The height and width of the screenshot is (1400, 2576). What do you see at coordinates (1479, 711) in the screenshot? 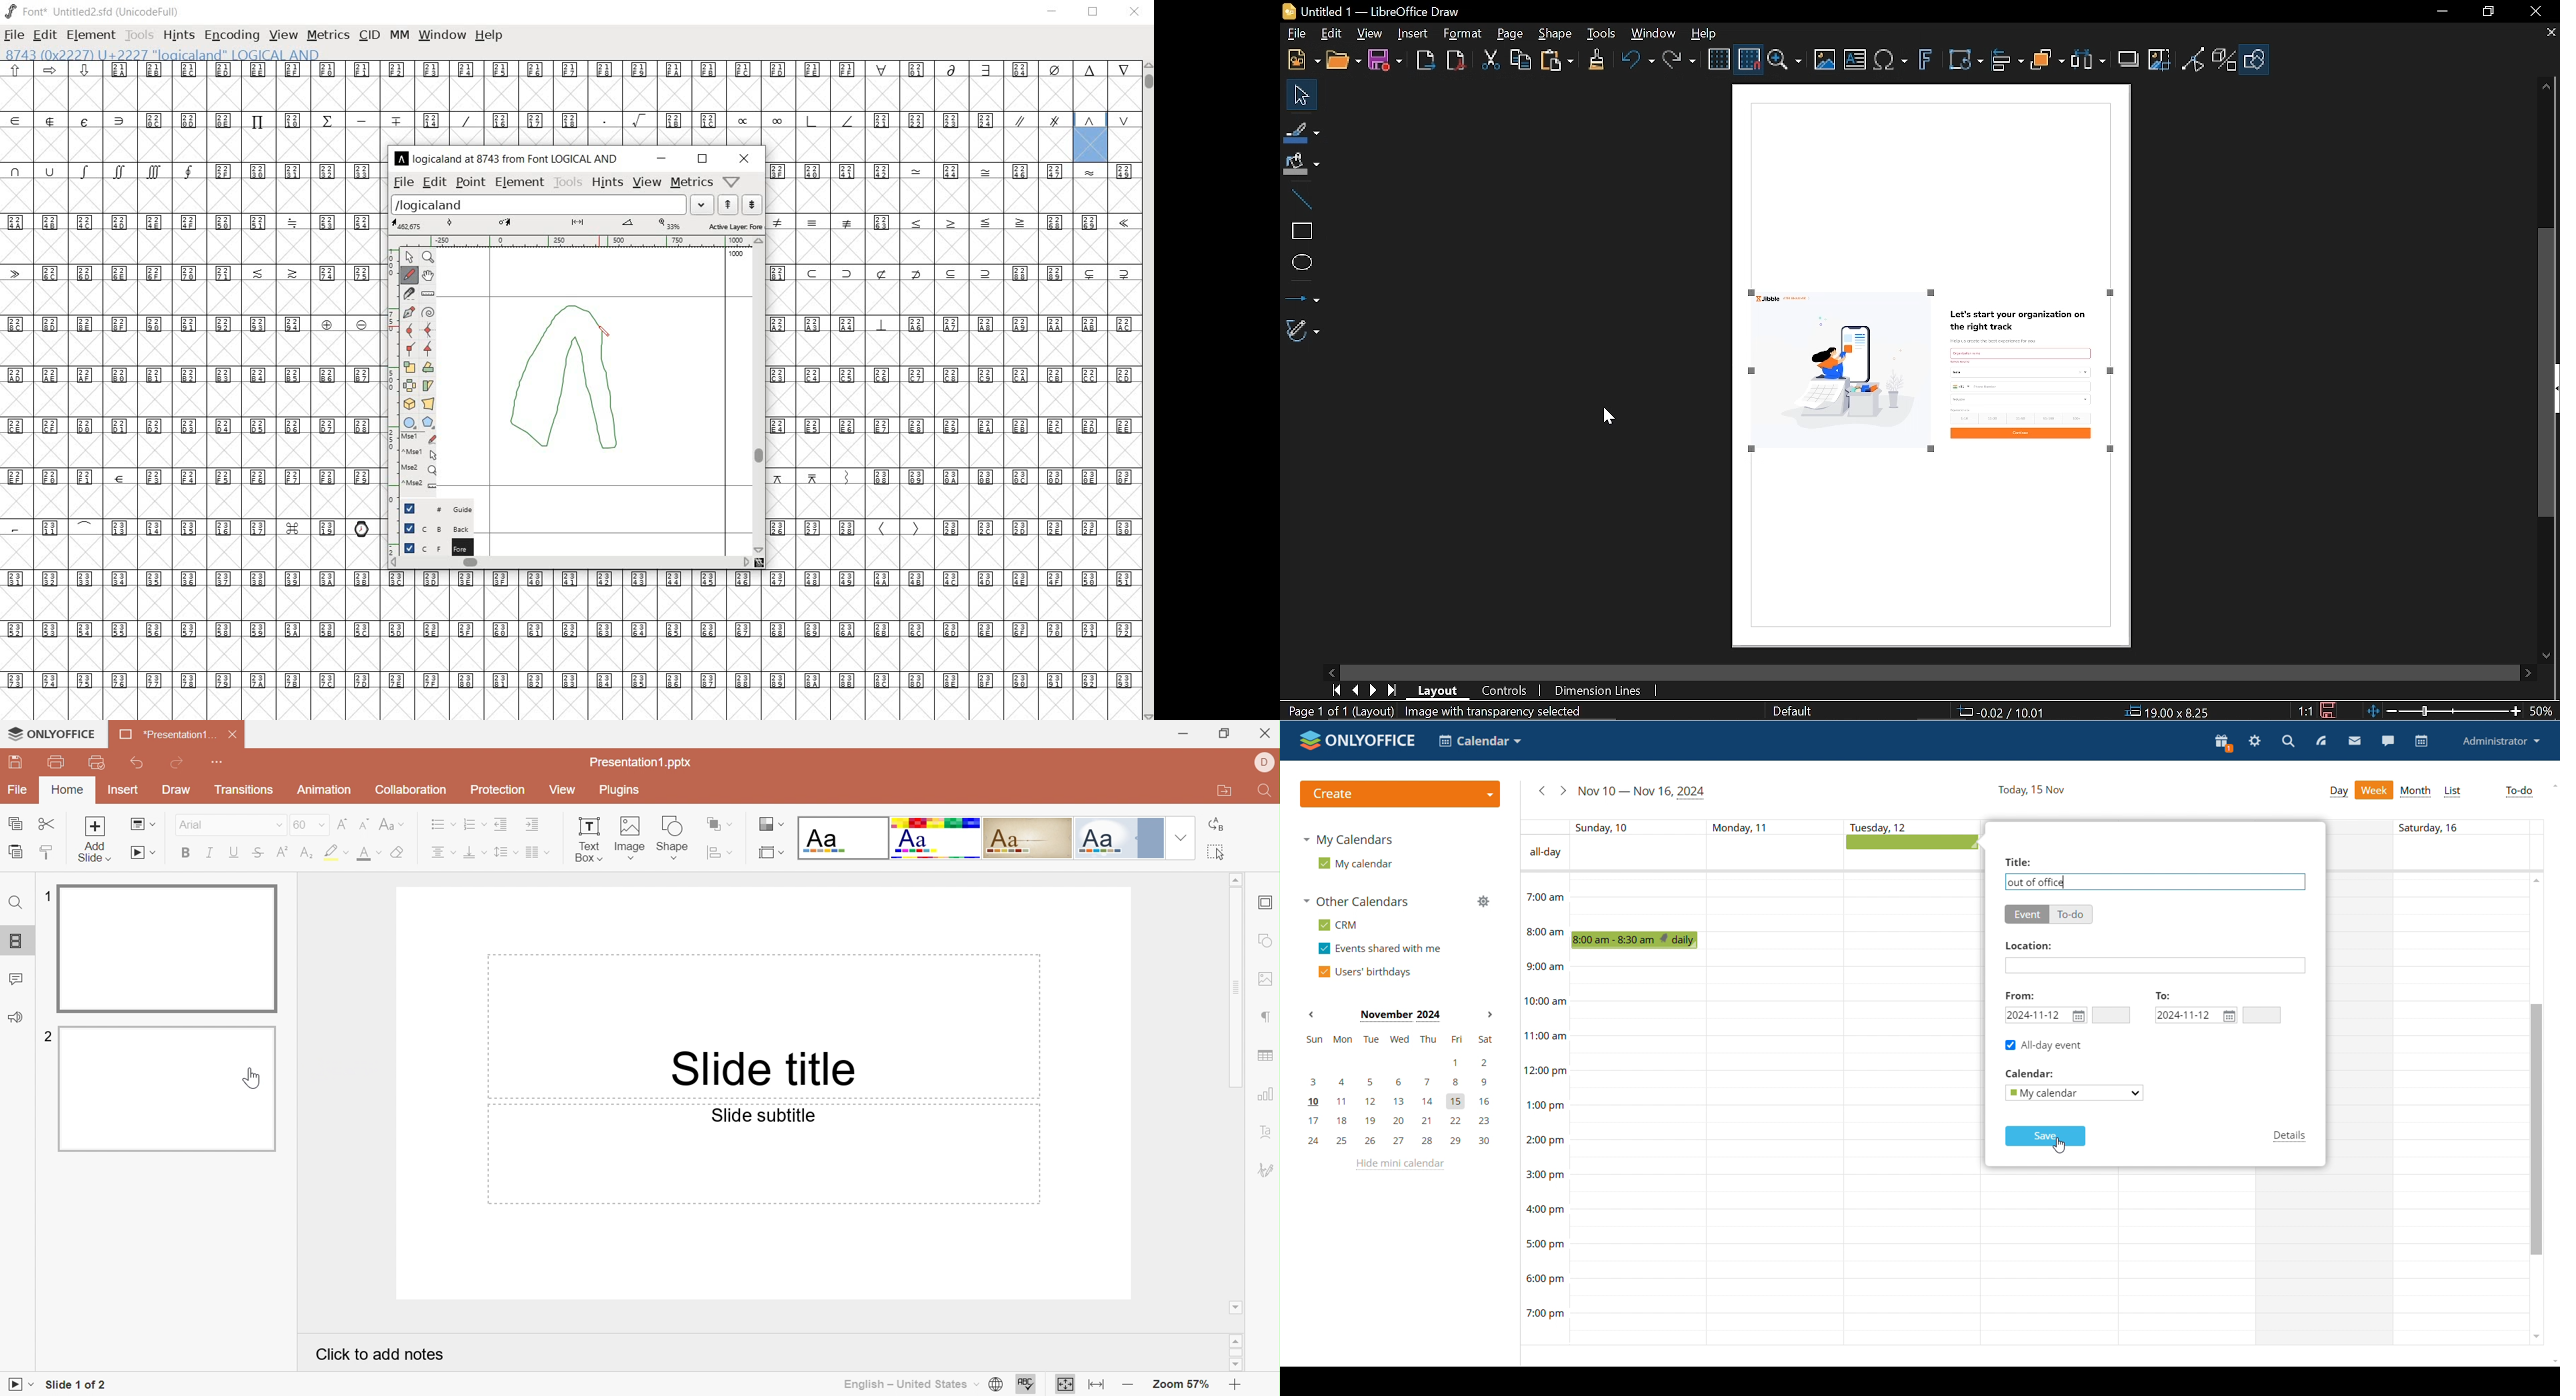
I see `Pages` at bounding box center [1479, 711].